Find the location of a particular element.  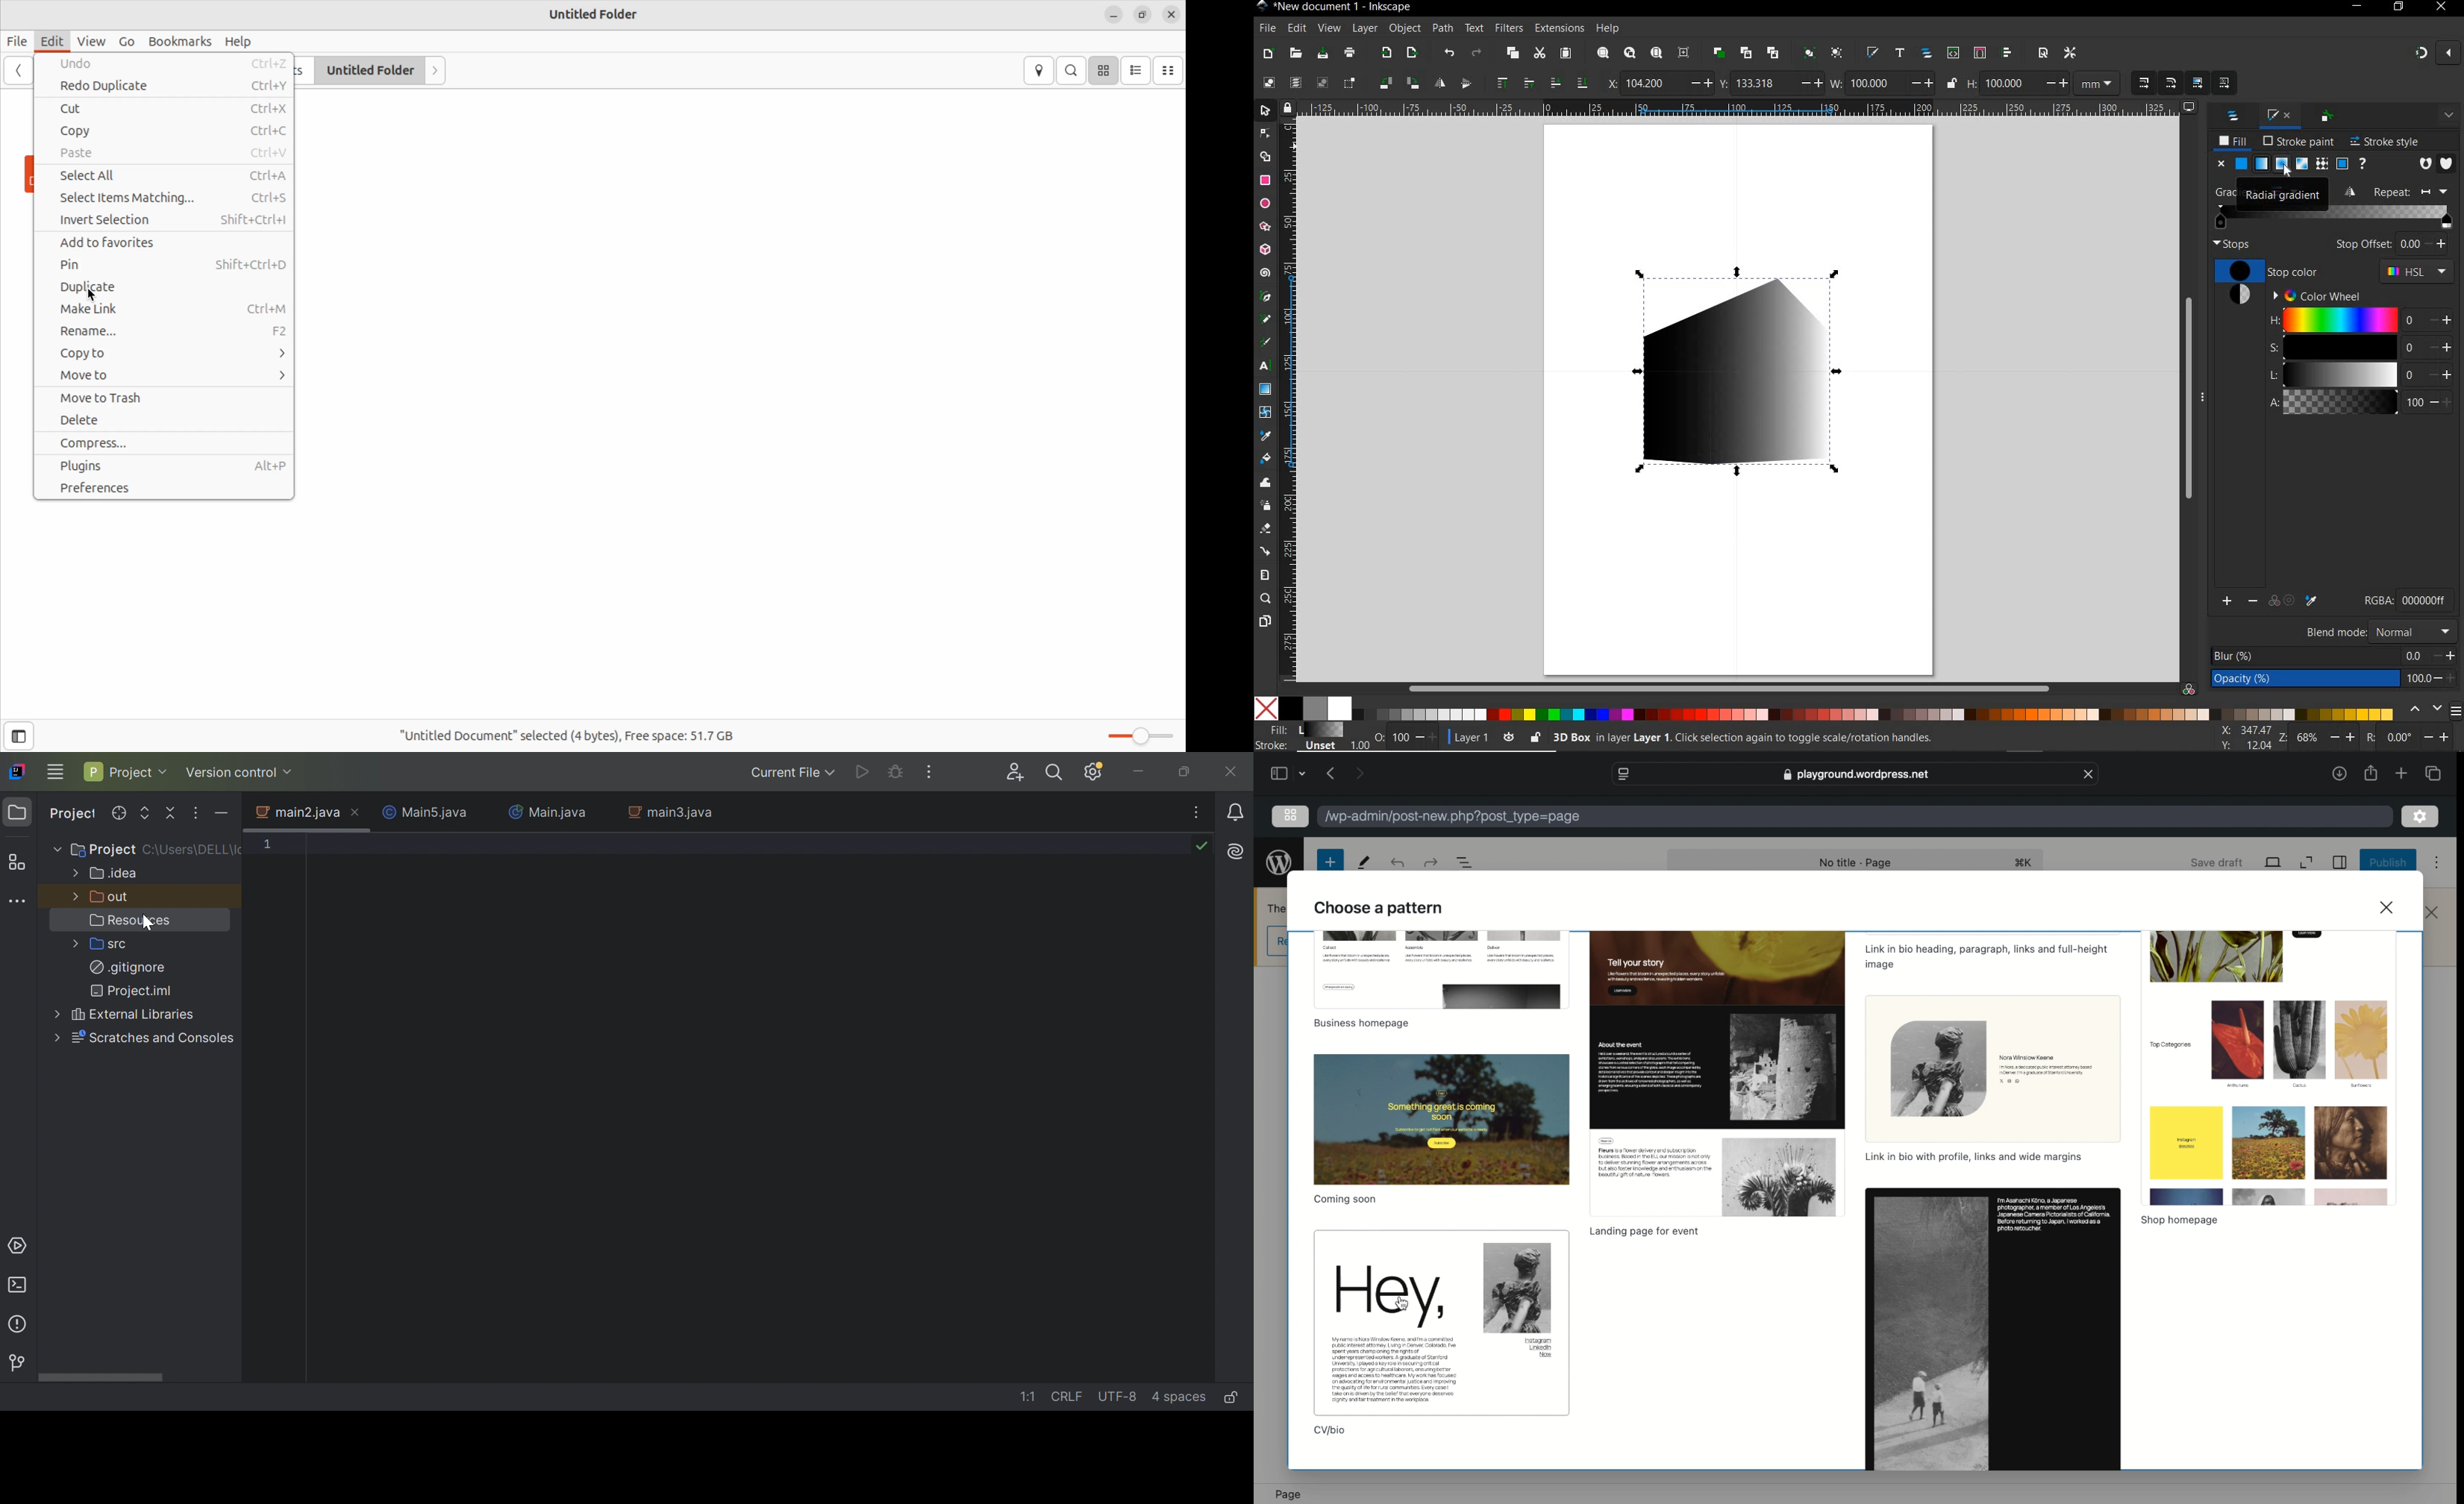

undo is located at coordinates (1430, 862).